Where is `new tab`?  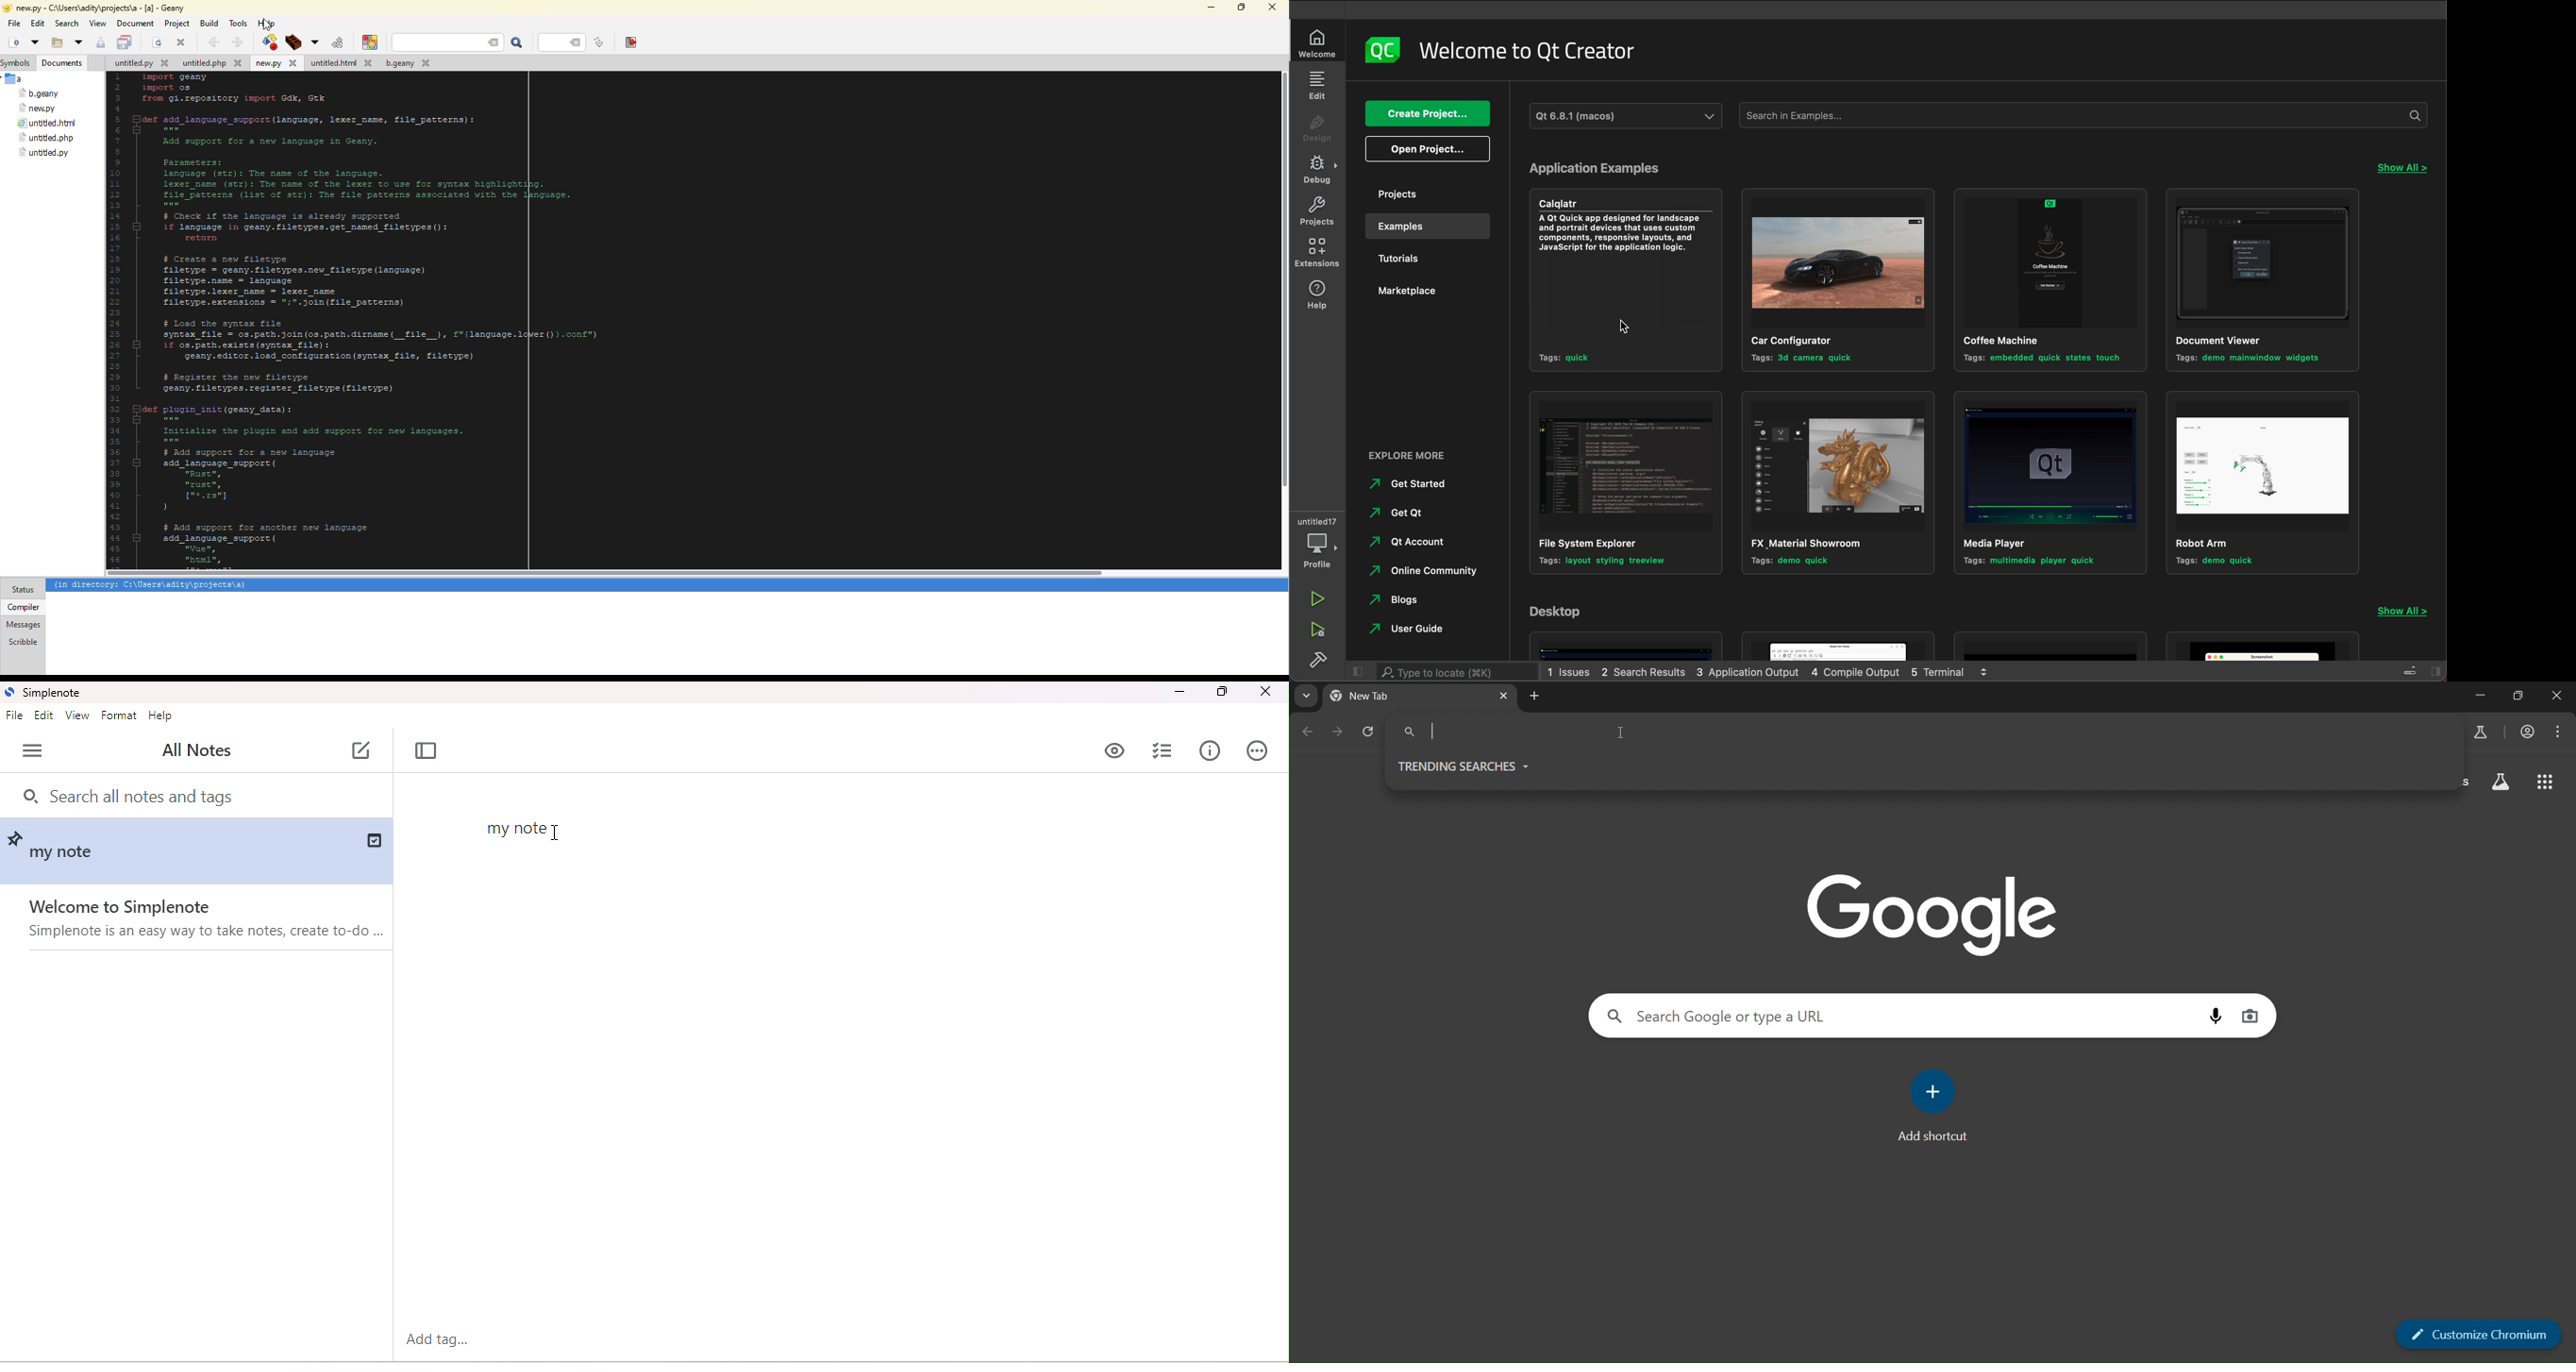 new tab is located at coordinates (1535, 696).